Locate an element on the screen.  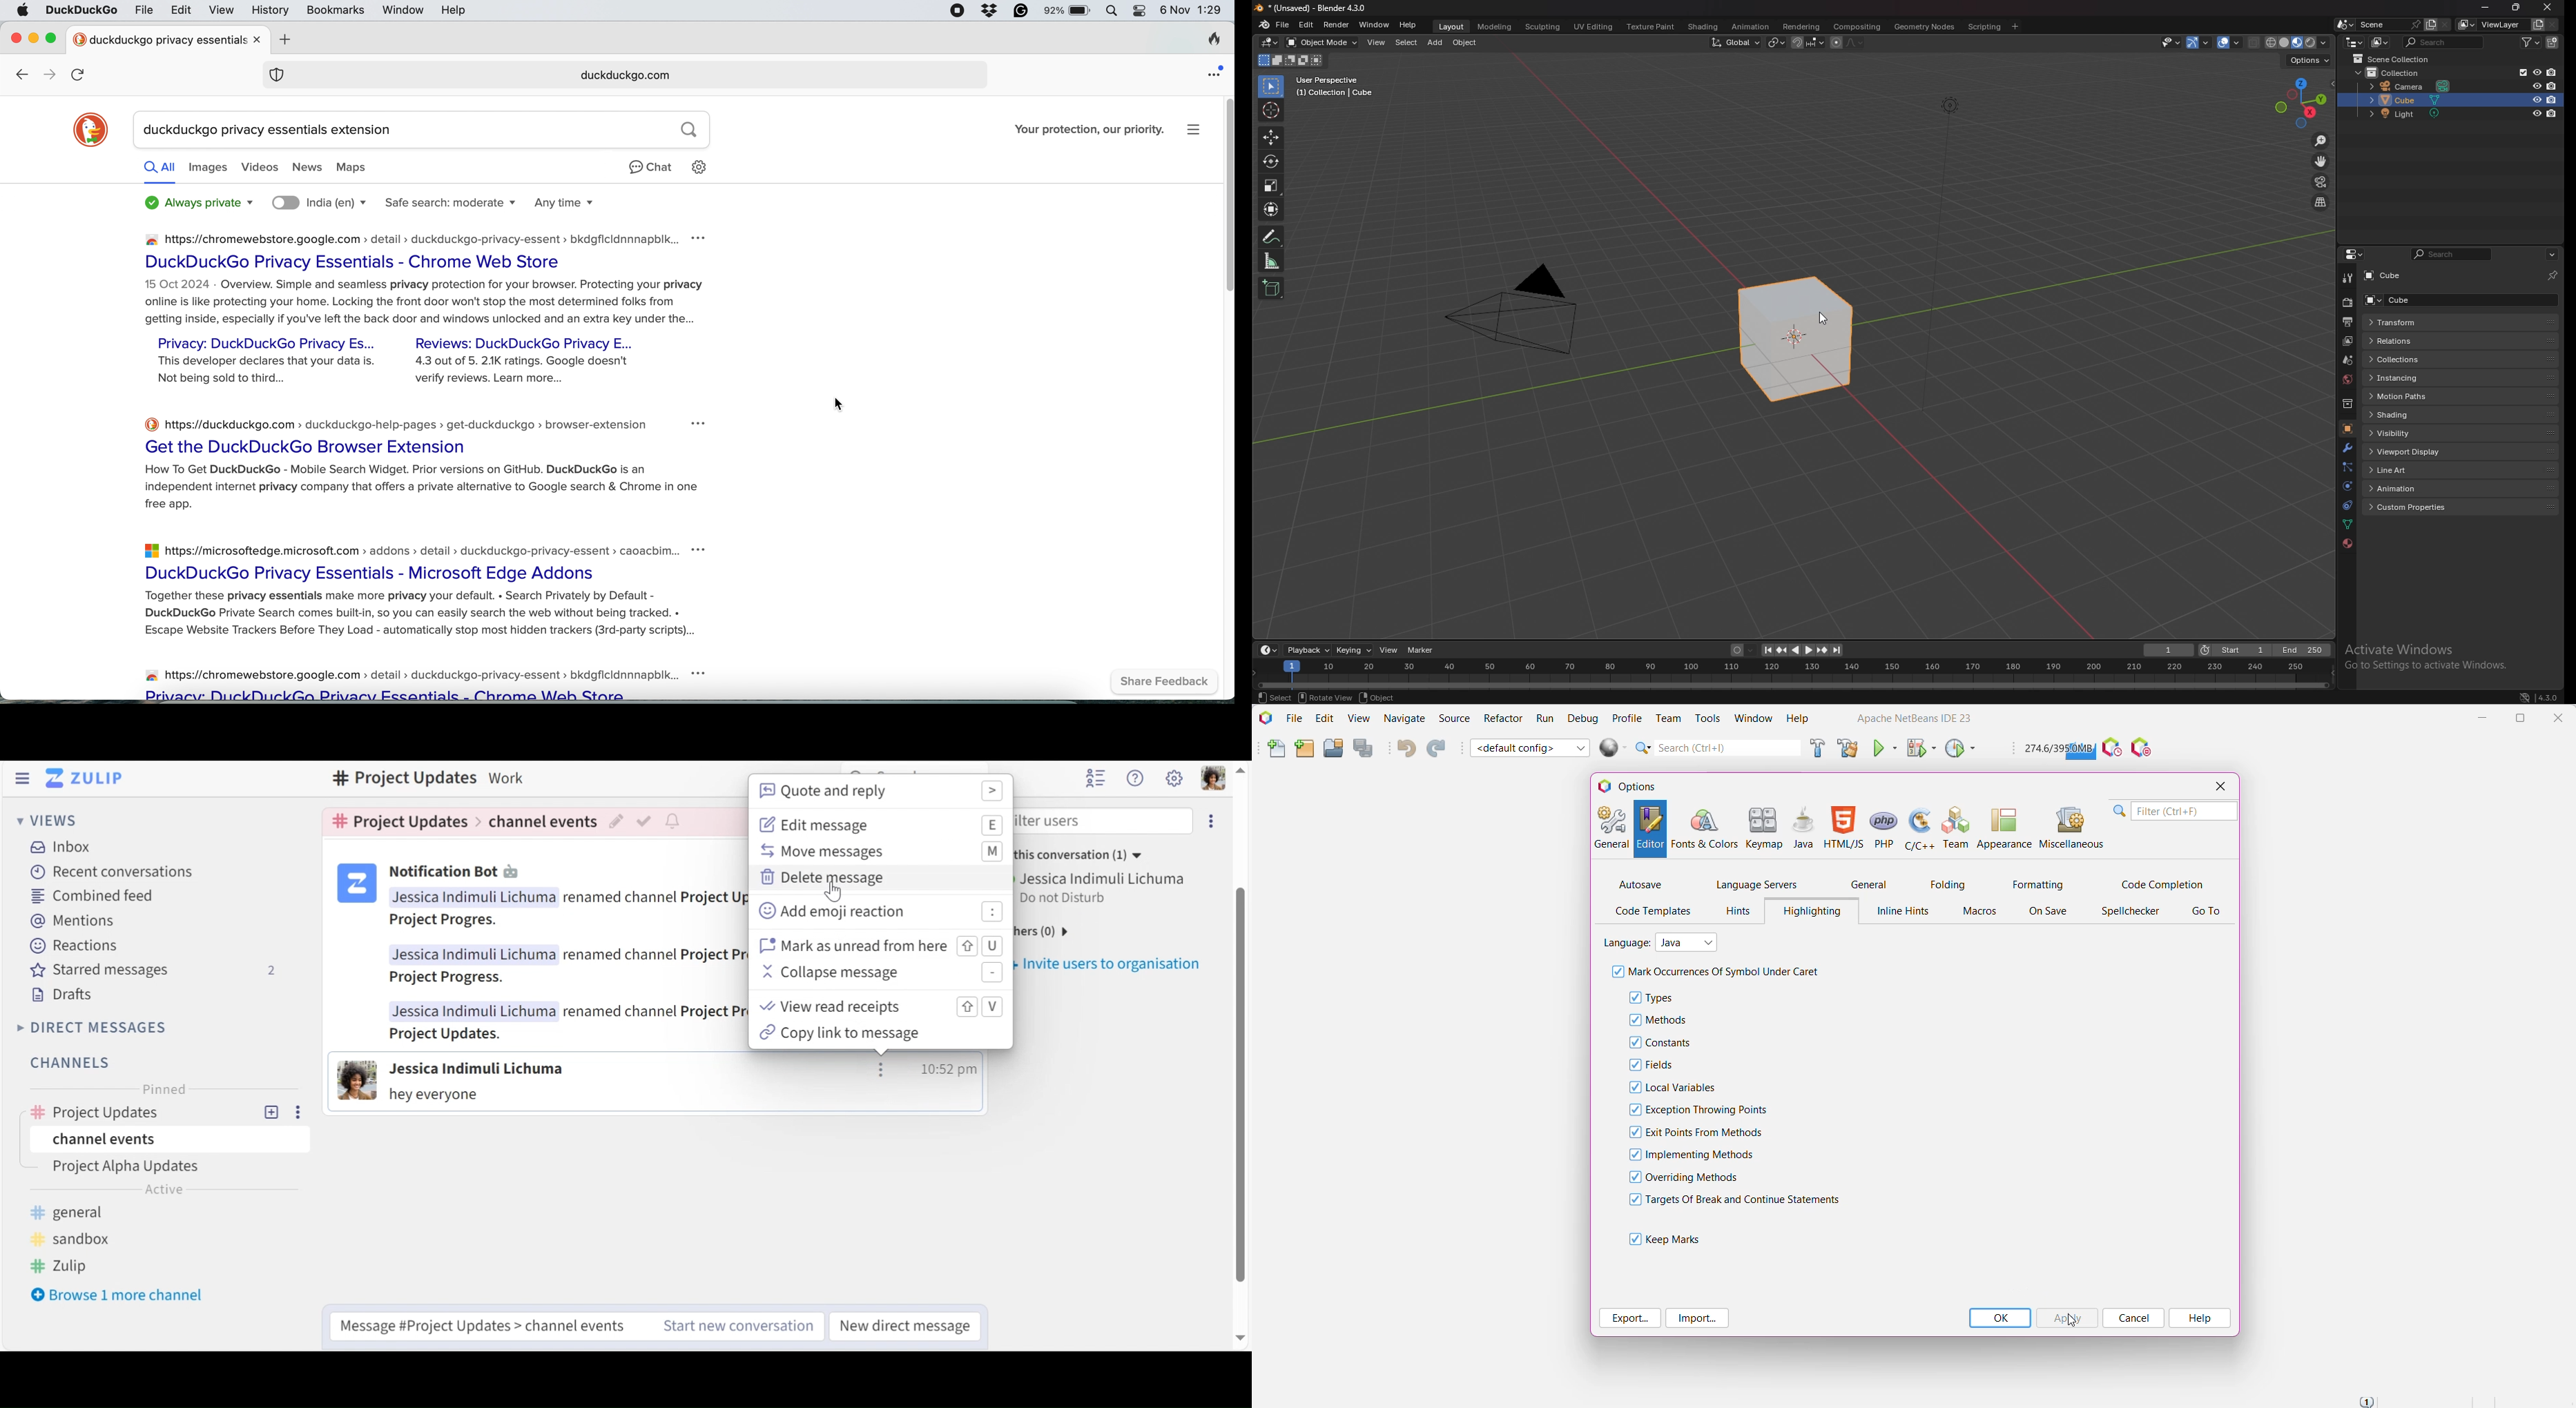
Start ne conversations is located at coordinates (735, 1327).